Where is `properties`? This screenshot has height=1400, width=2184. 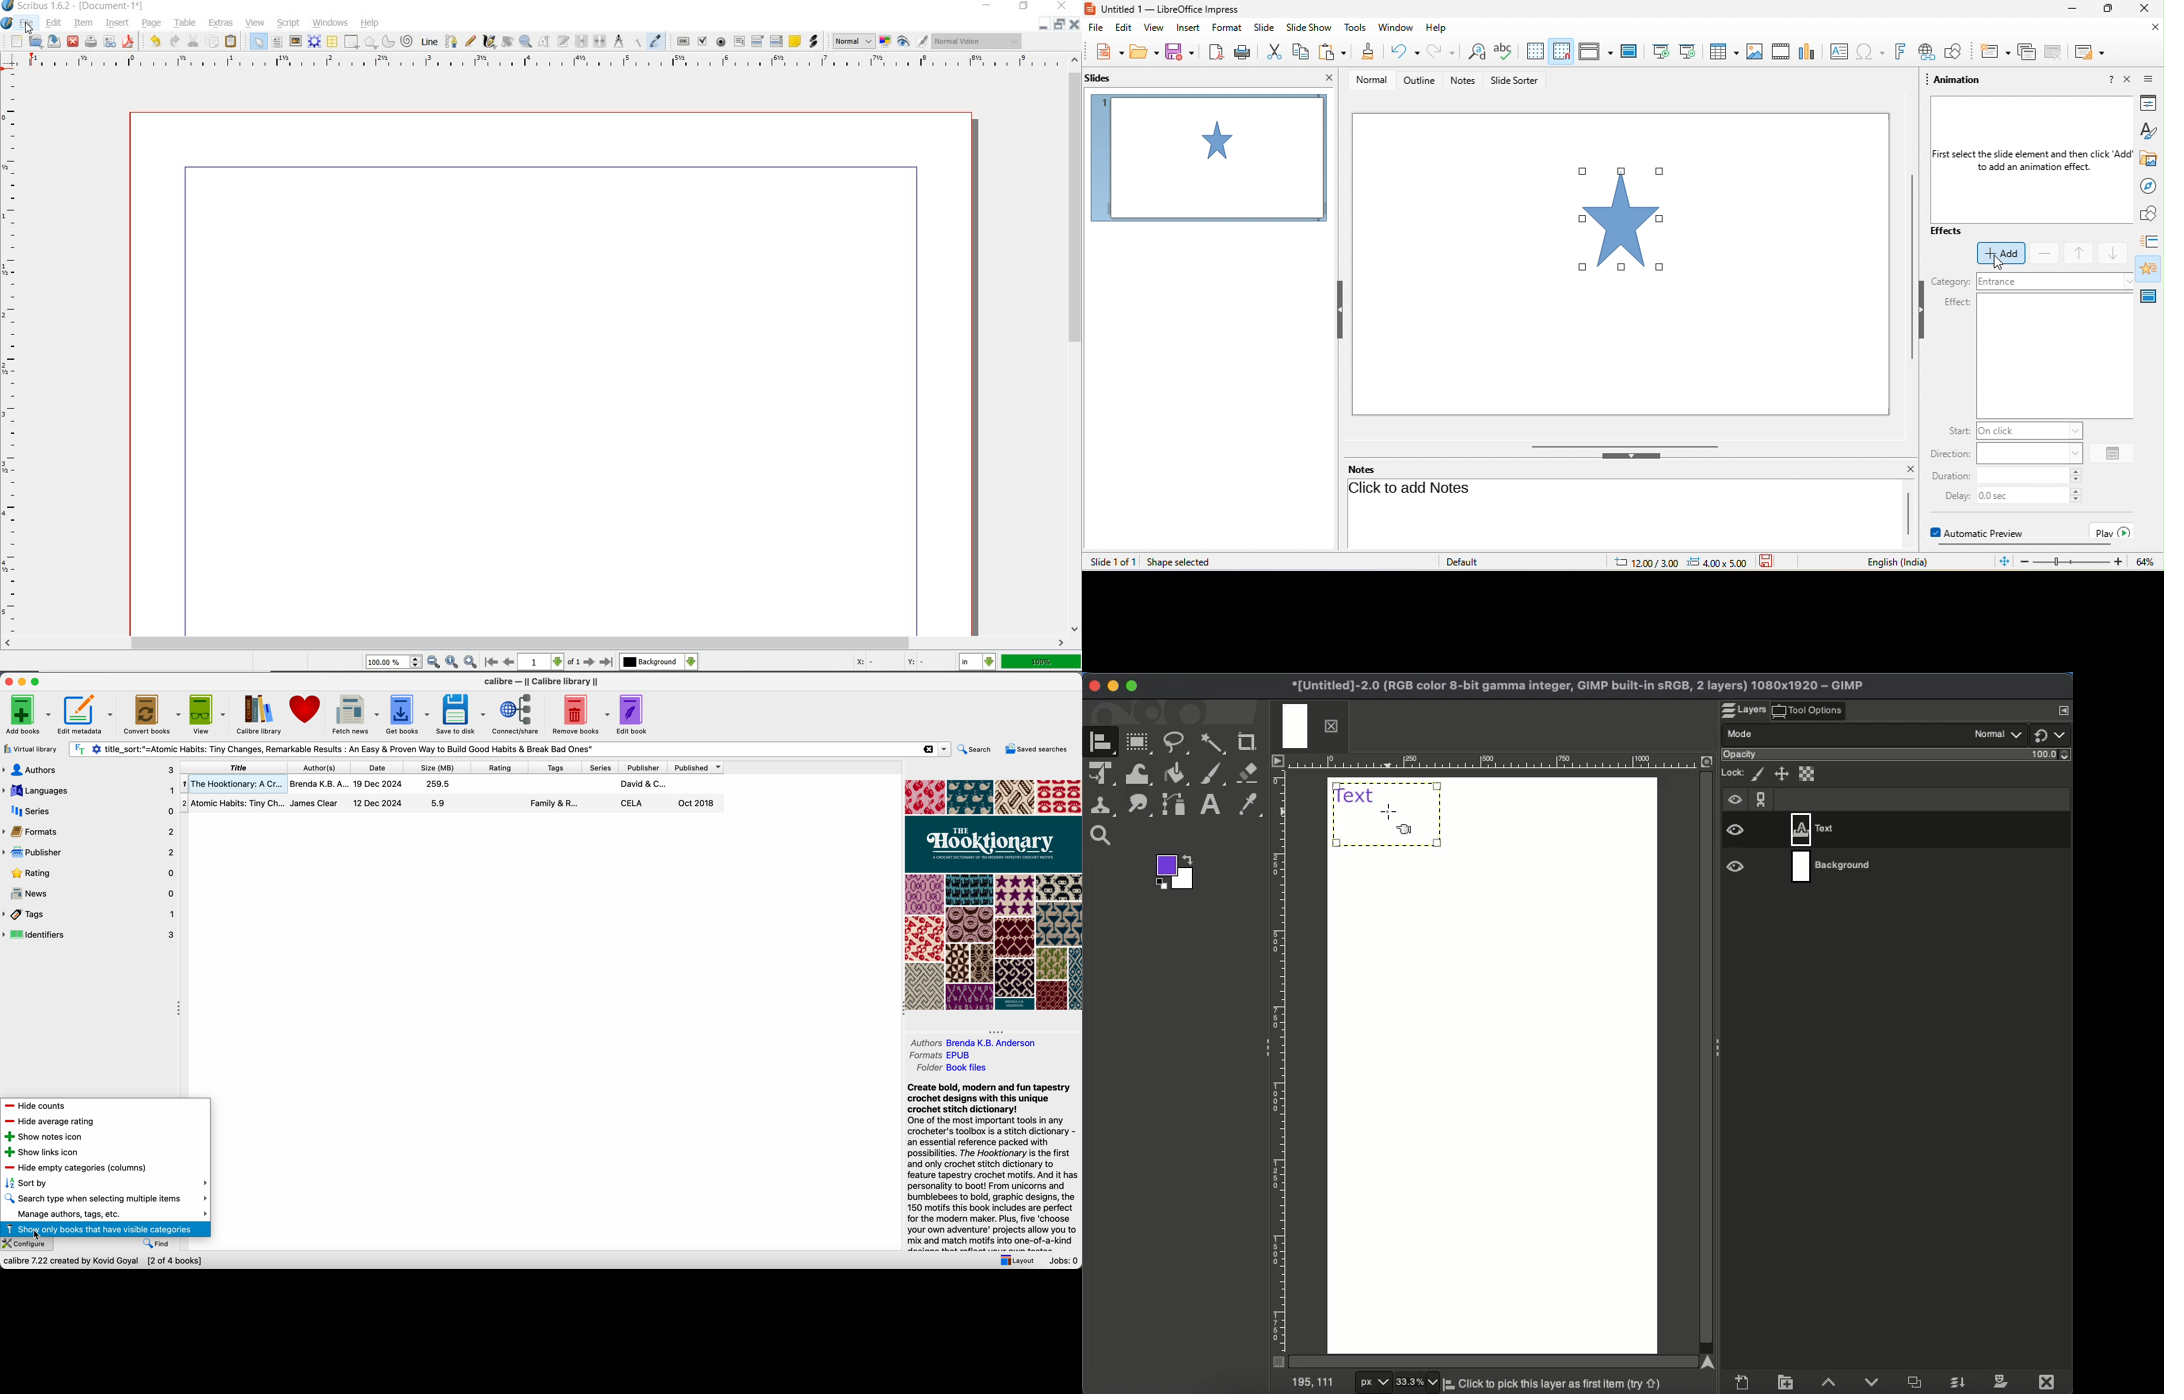 properties is located at coordinates (2152, 103).